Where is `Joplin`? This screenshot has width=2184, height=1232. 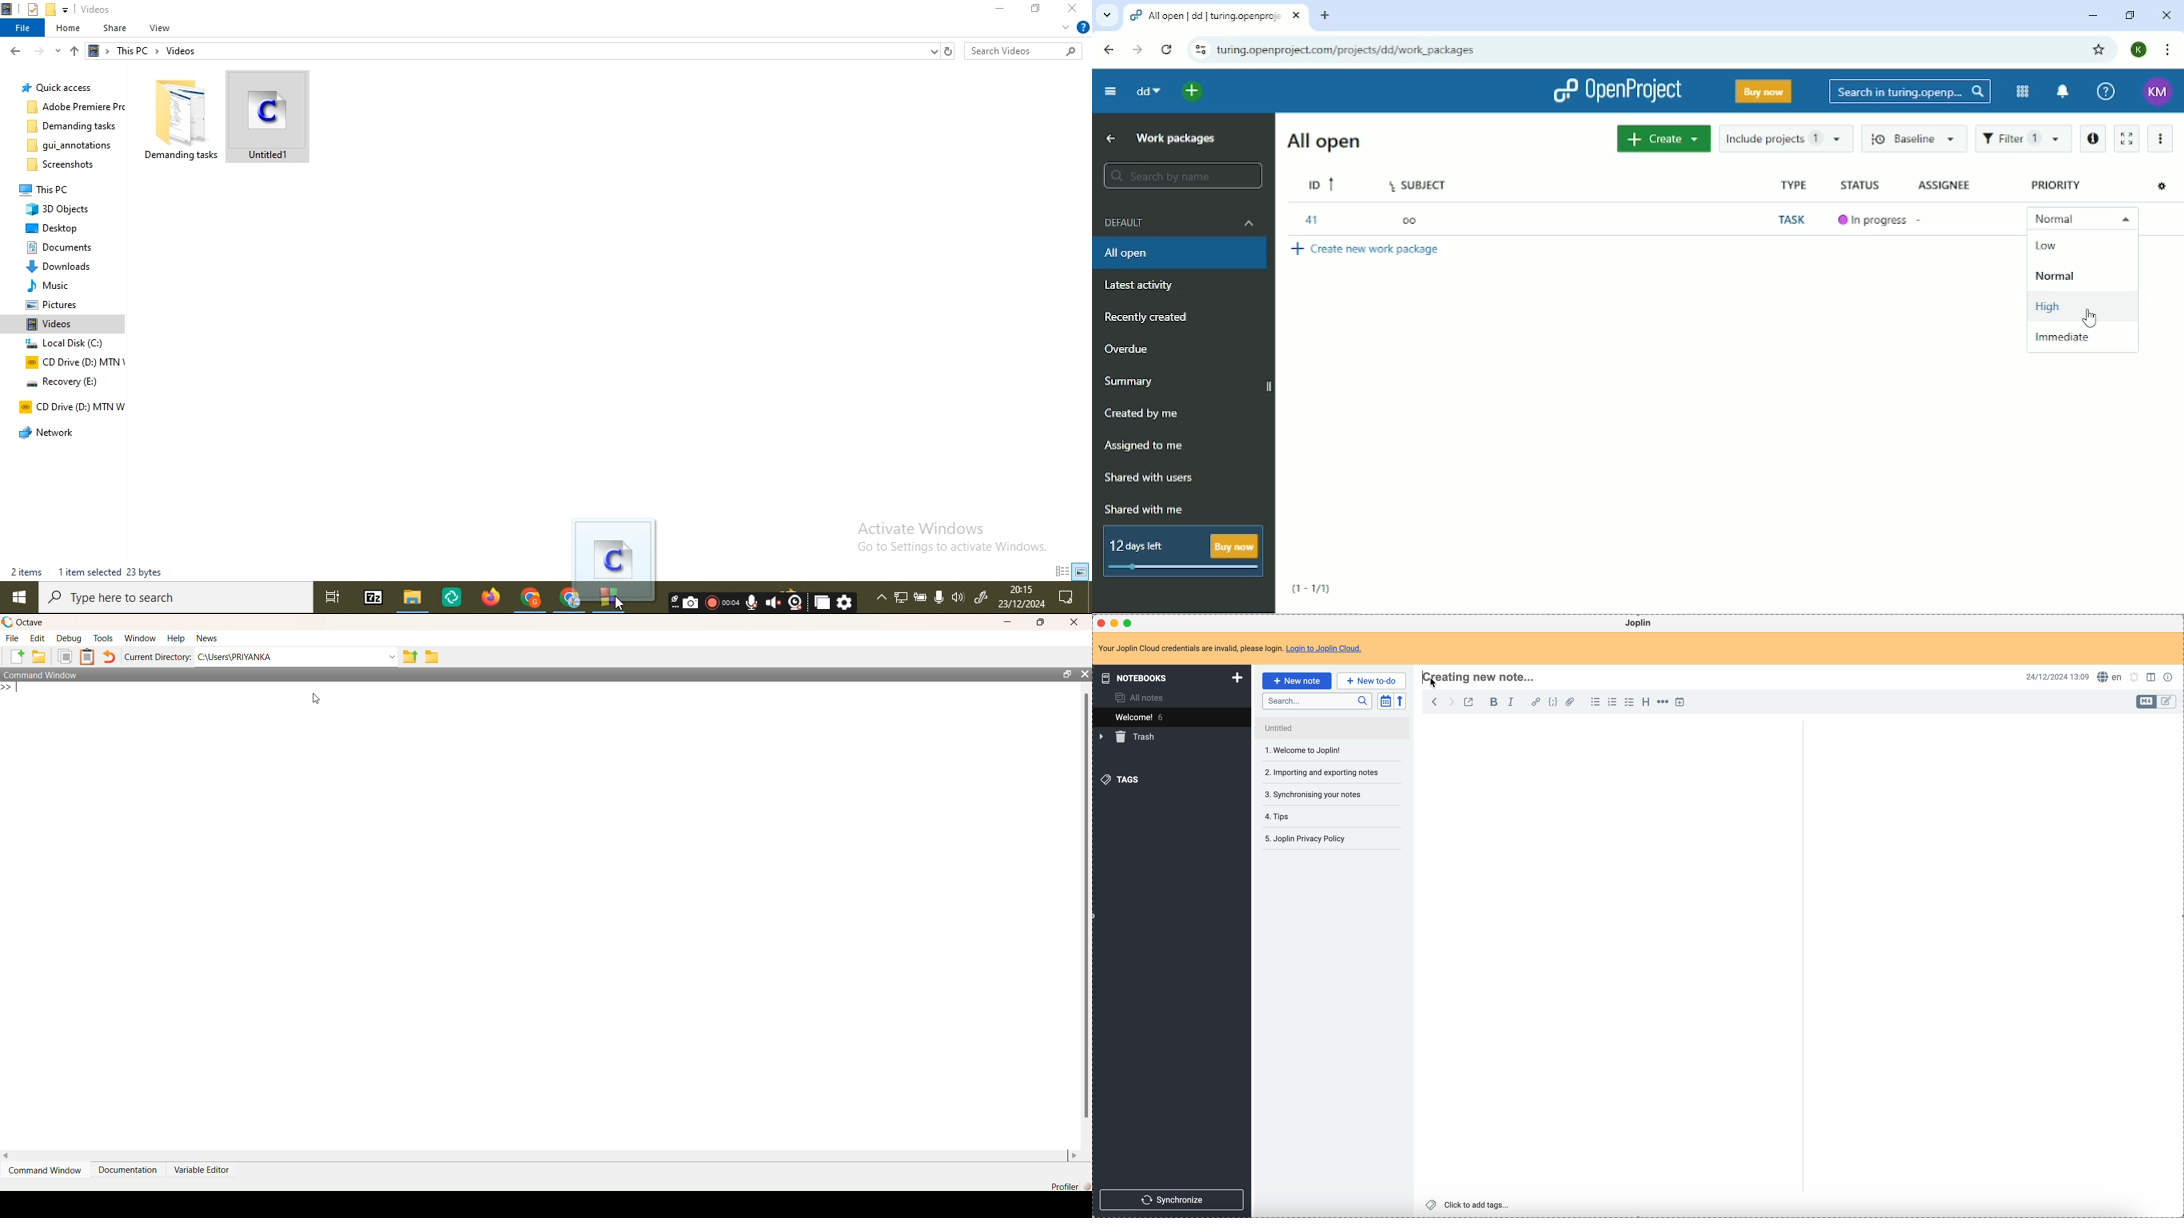
Joplin is located at coordinates (1638, 623).